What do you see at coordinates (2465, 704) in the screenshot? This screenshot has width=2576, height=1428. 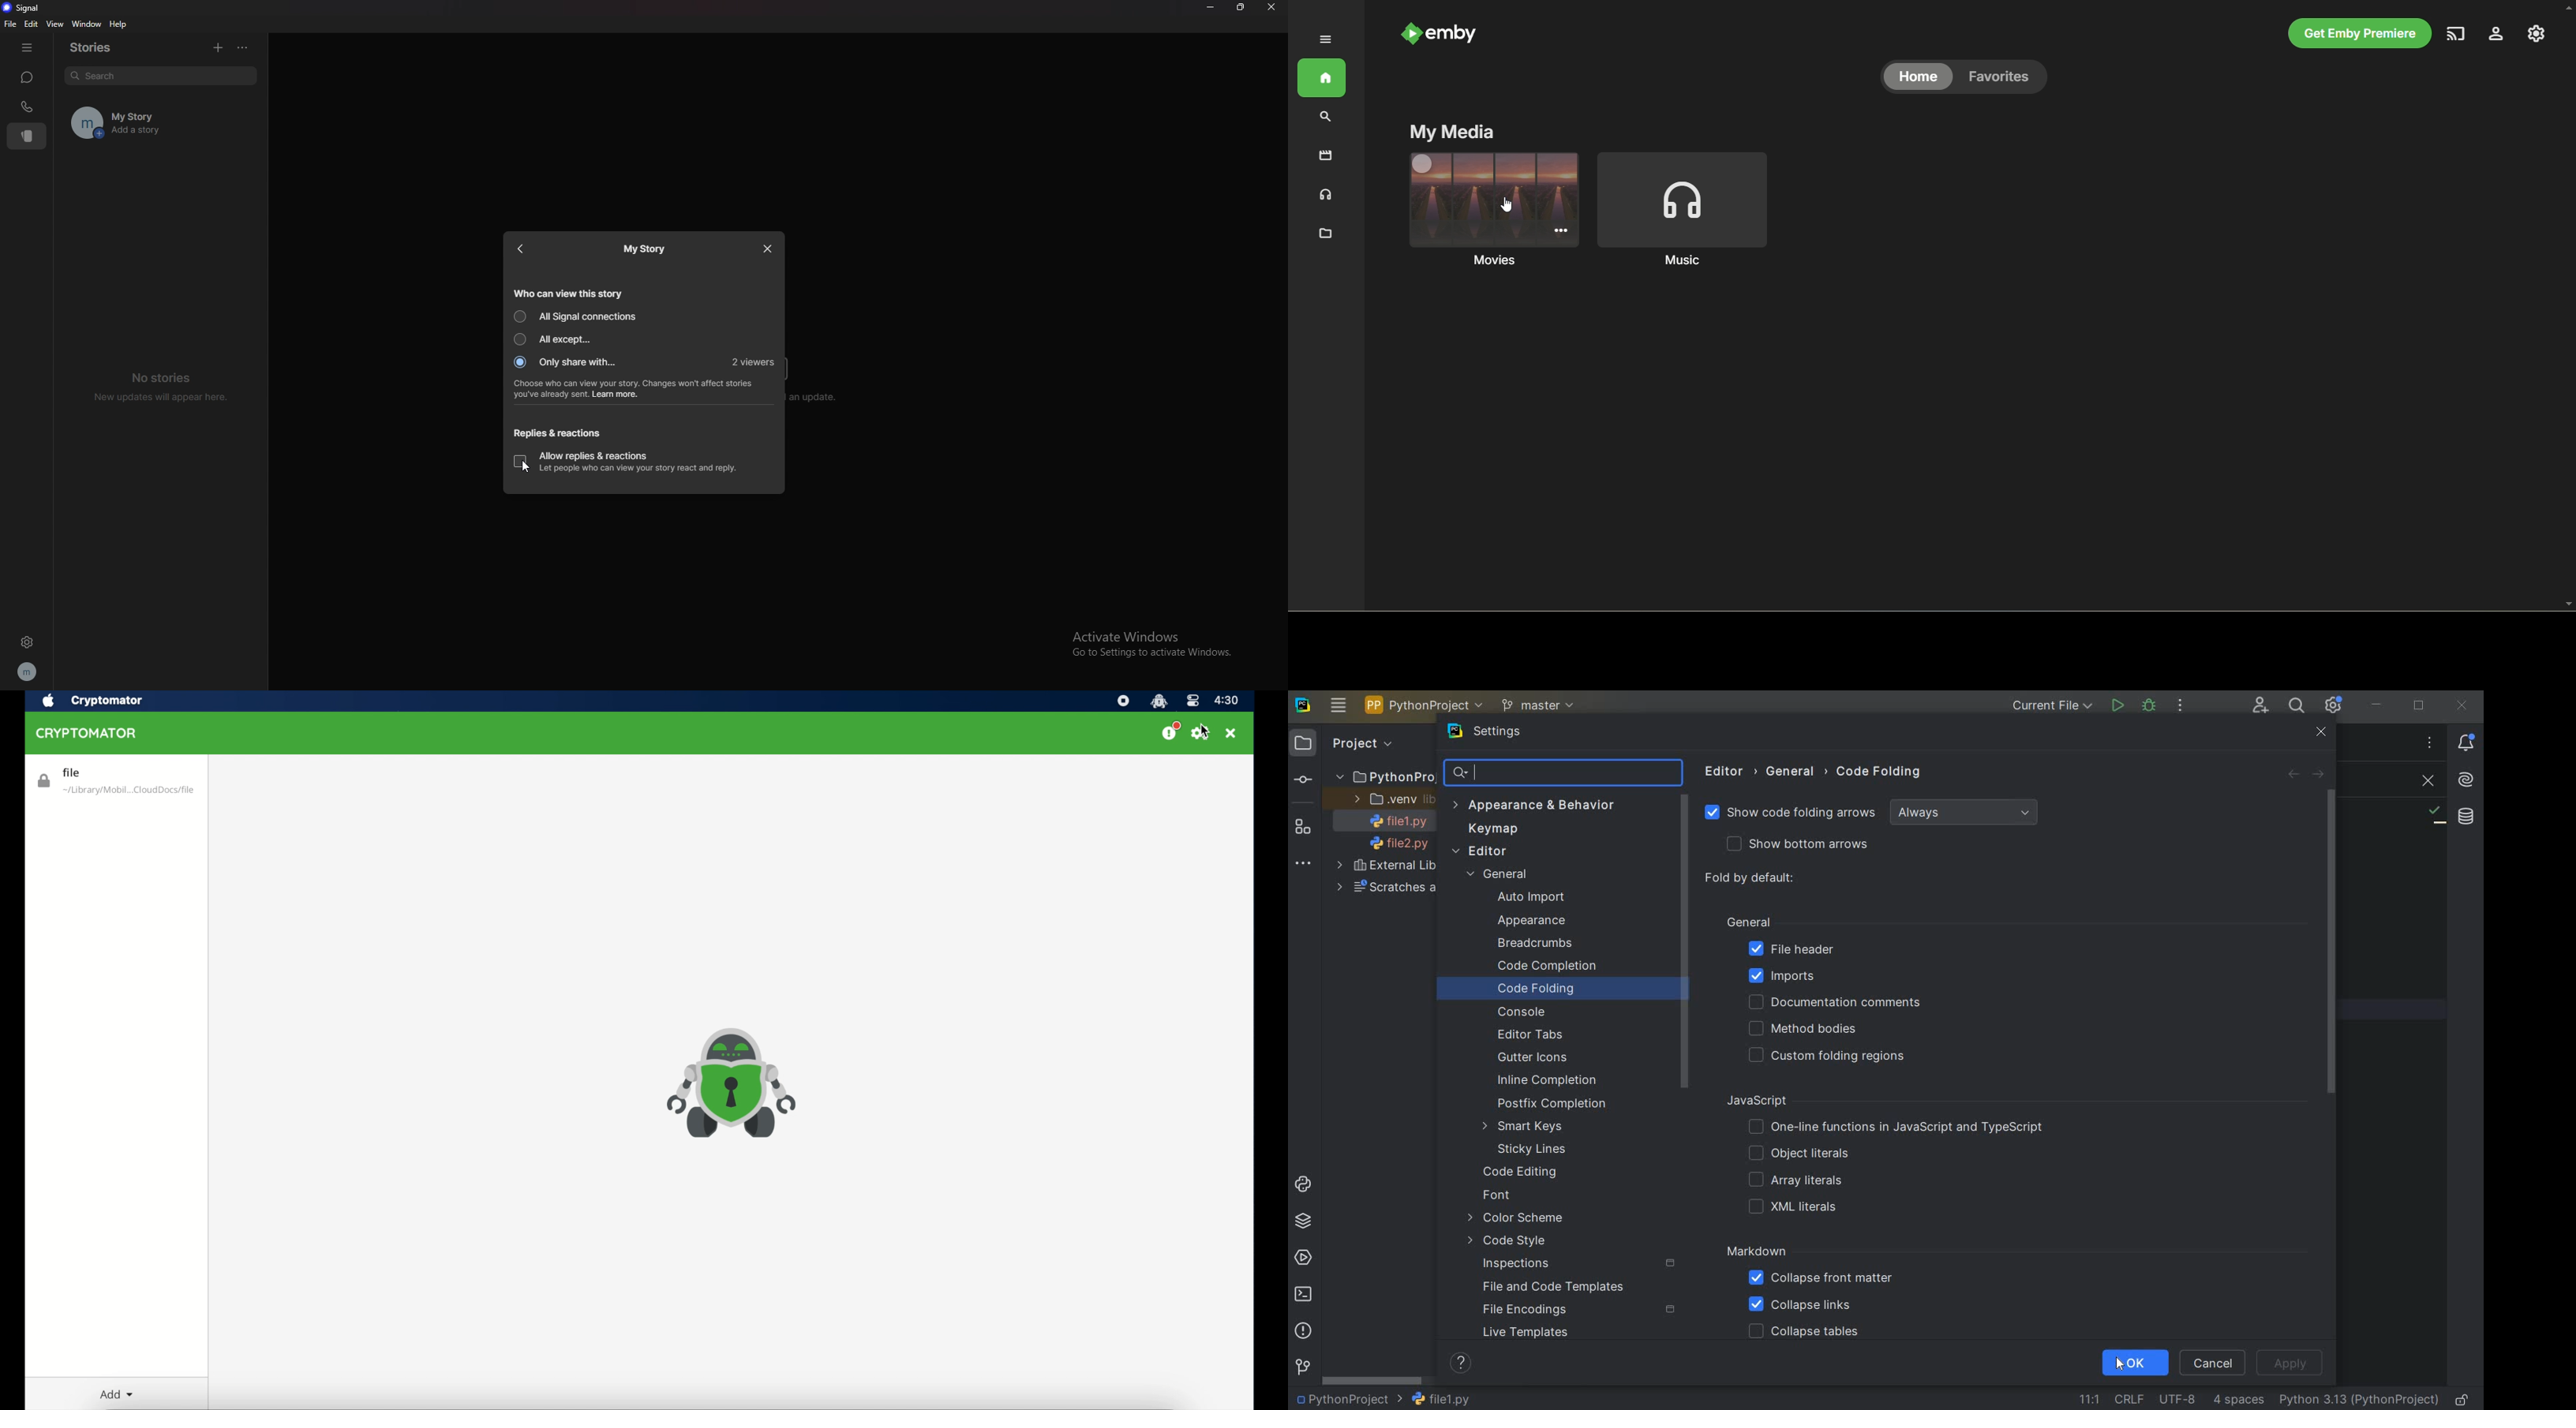 I see `CLOSE` at bounding box center [2465, 704].